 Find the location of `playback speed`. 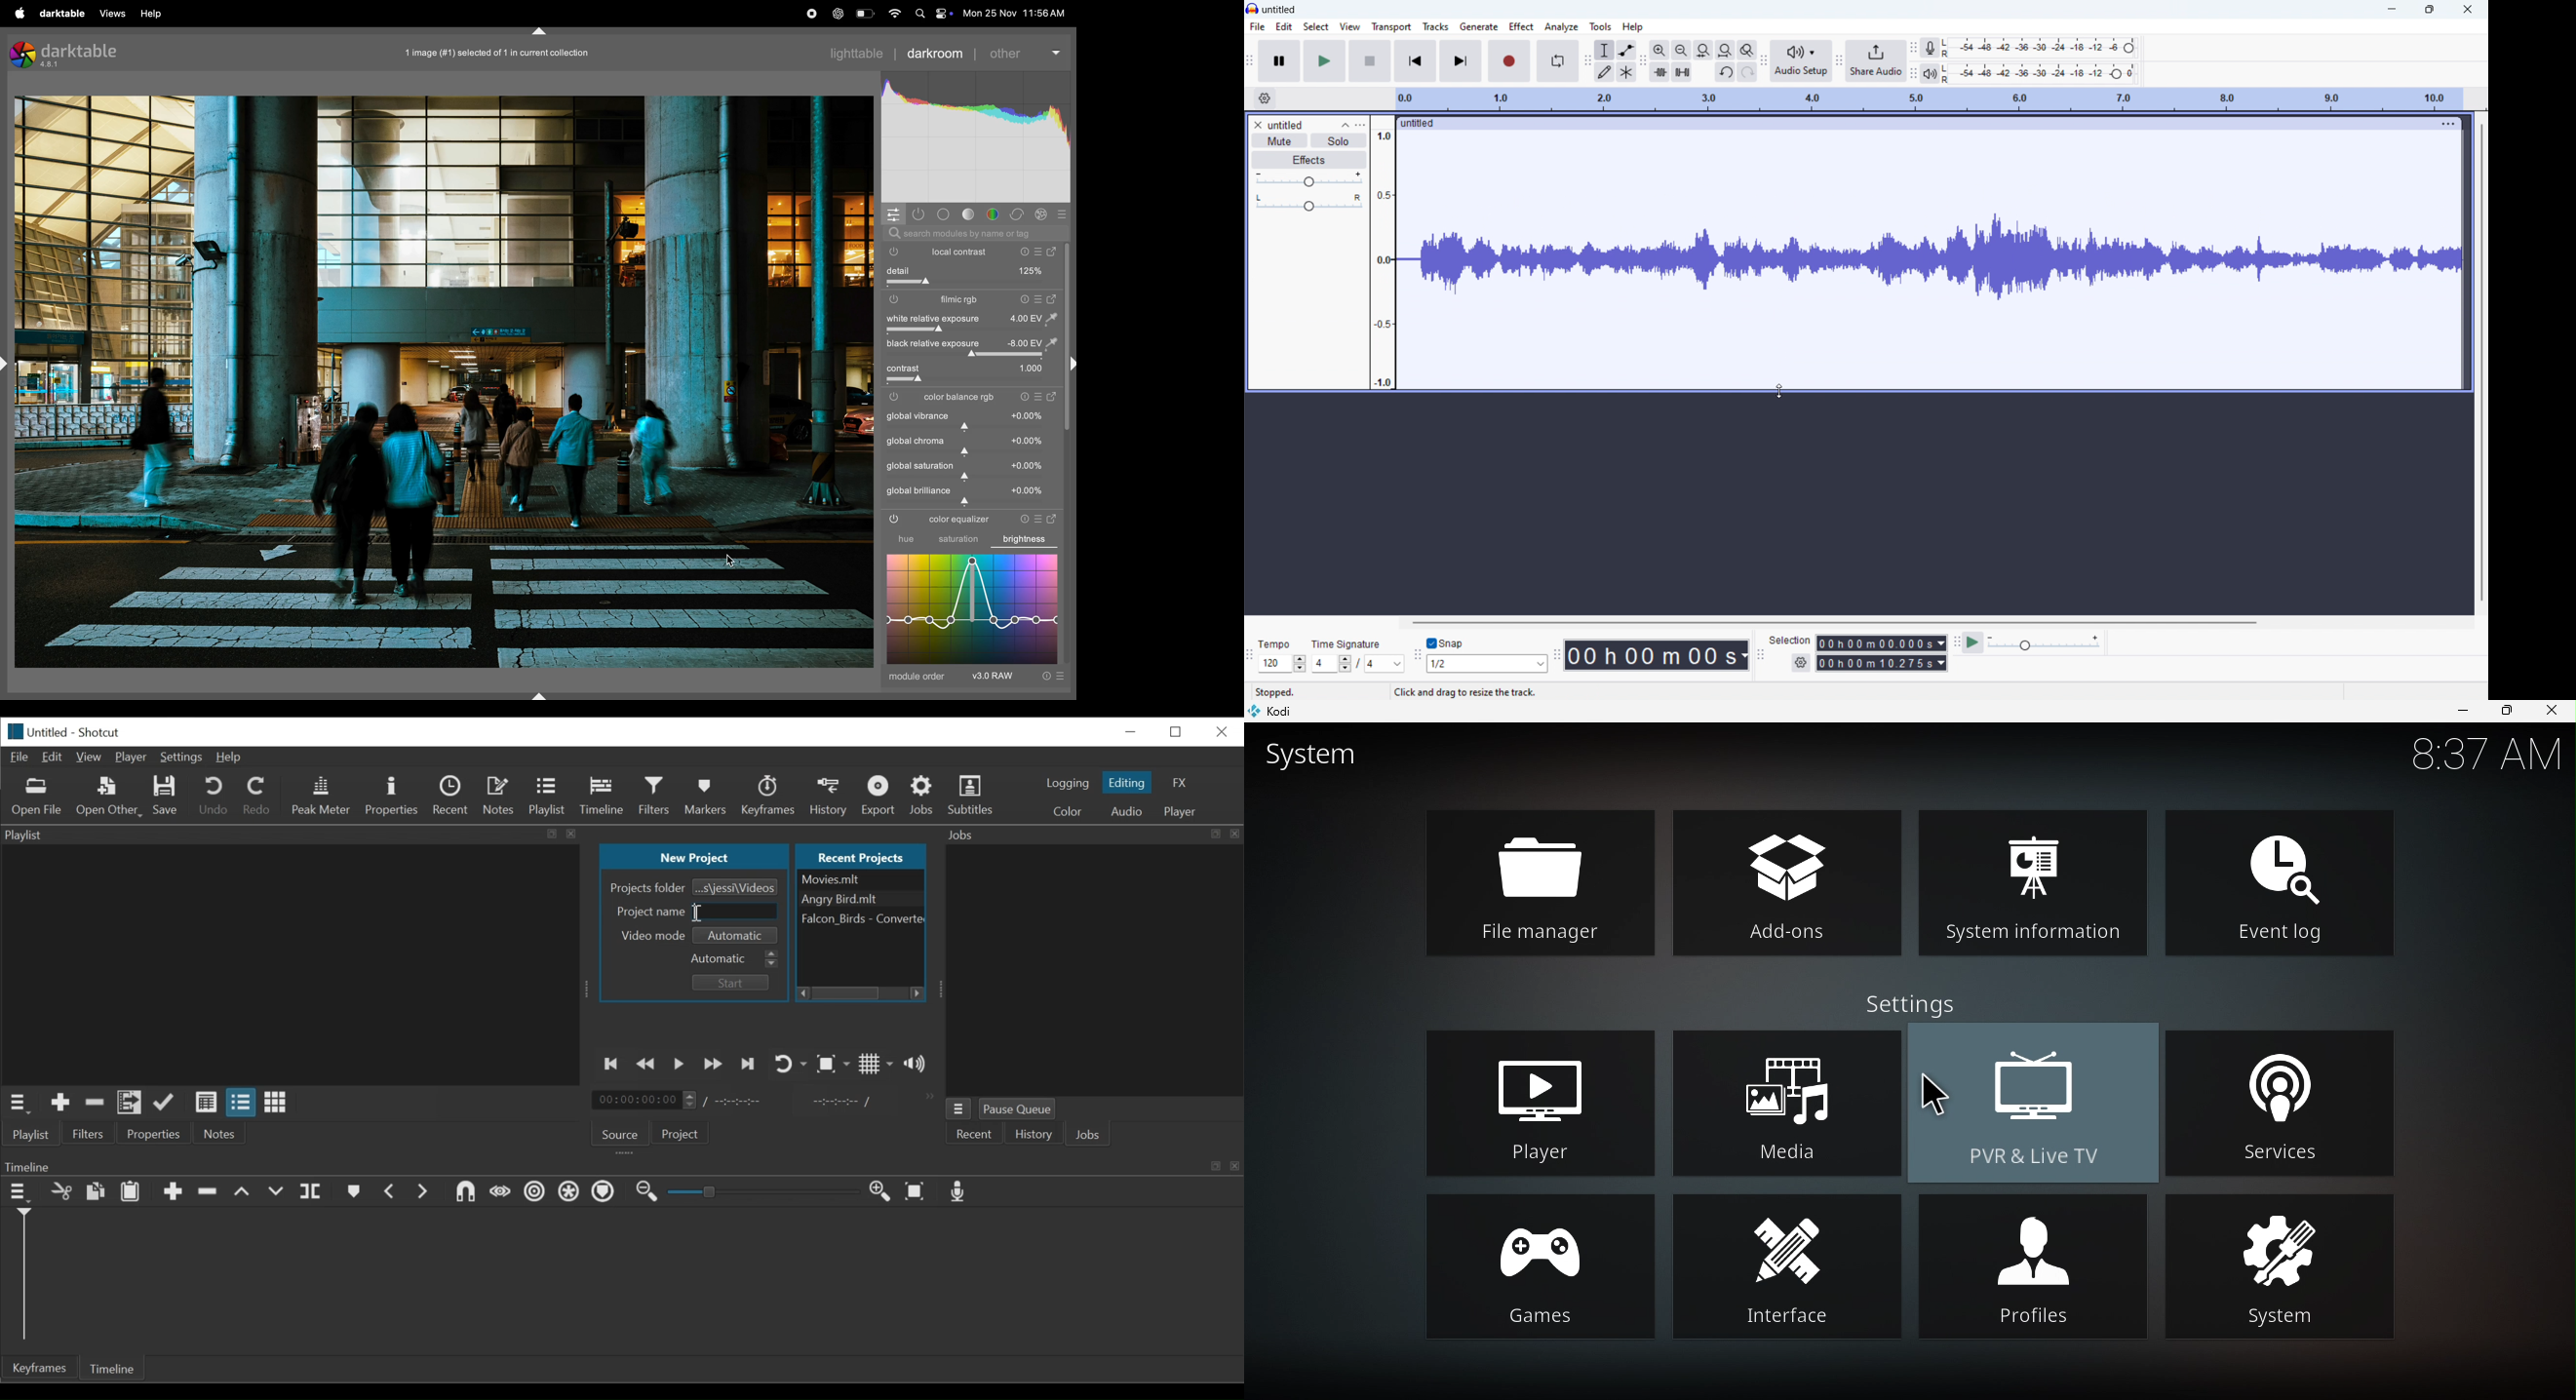

playback speed is located at coordinates (2046, 643).